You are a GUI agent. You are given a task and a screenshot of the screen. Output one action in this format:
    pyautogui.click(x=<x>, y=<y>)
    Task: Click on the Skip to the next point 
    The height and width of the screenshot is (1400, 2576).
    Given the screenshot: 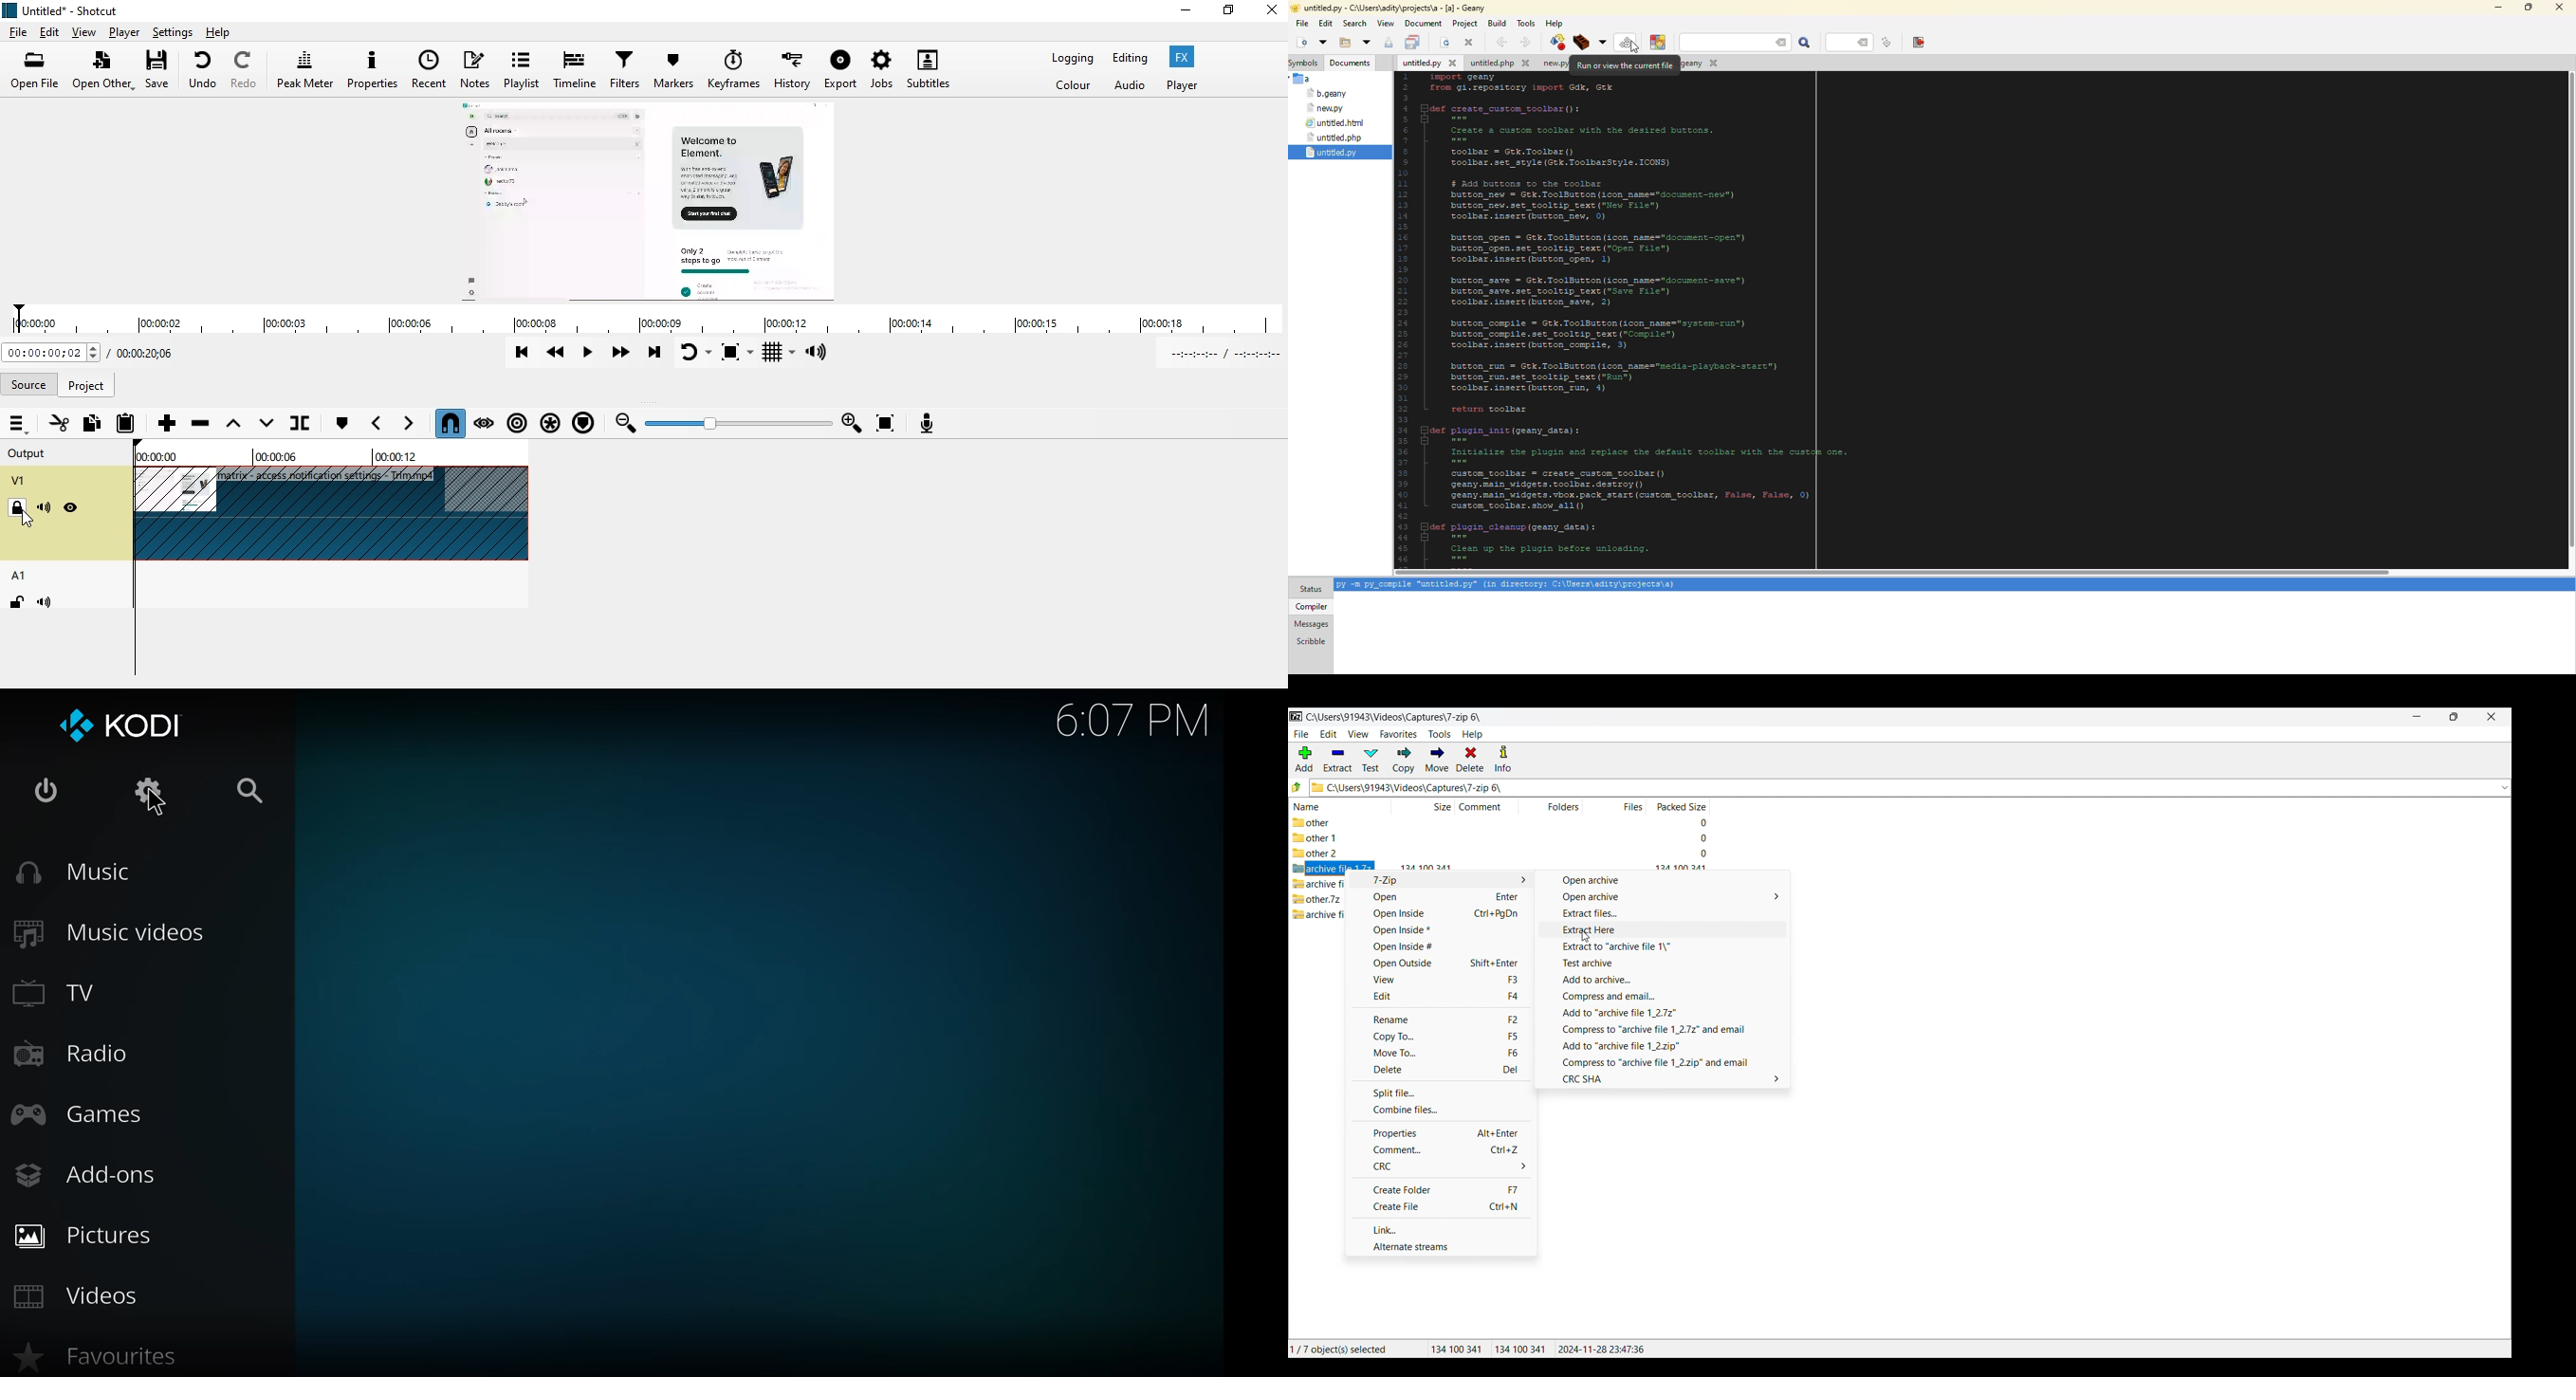 What is the action you would take?
    pyautogui.click(x=656, y=354)
    